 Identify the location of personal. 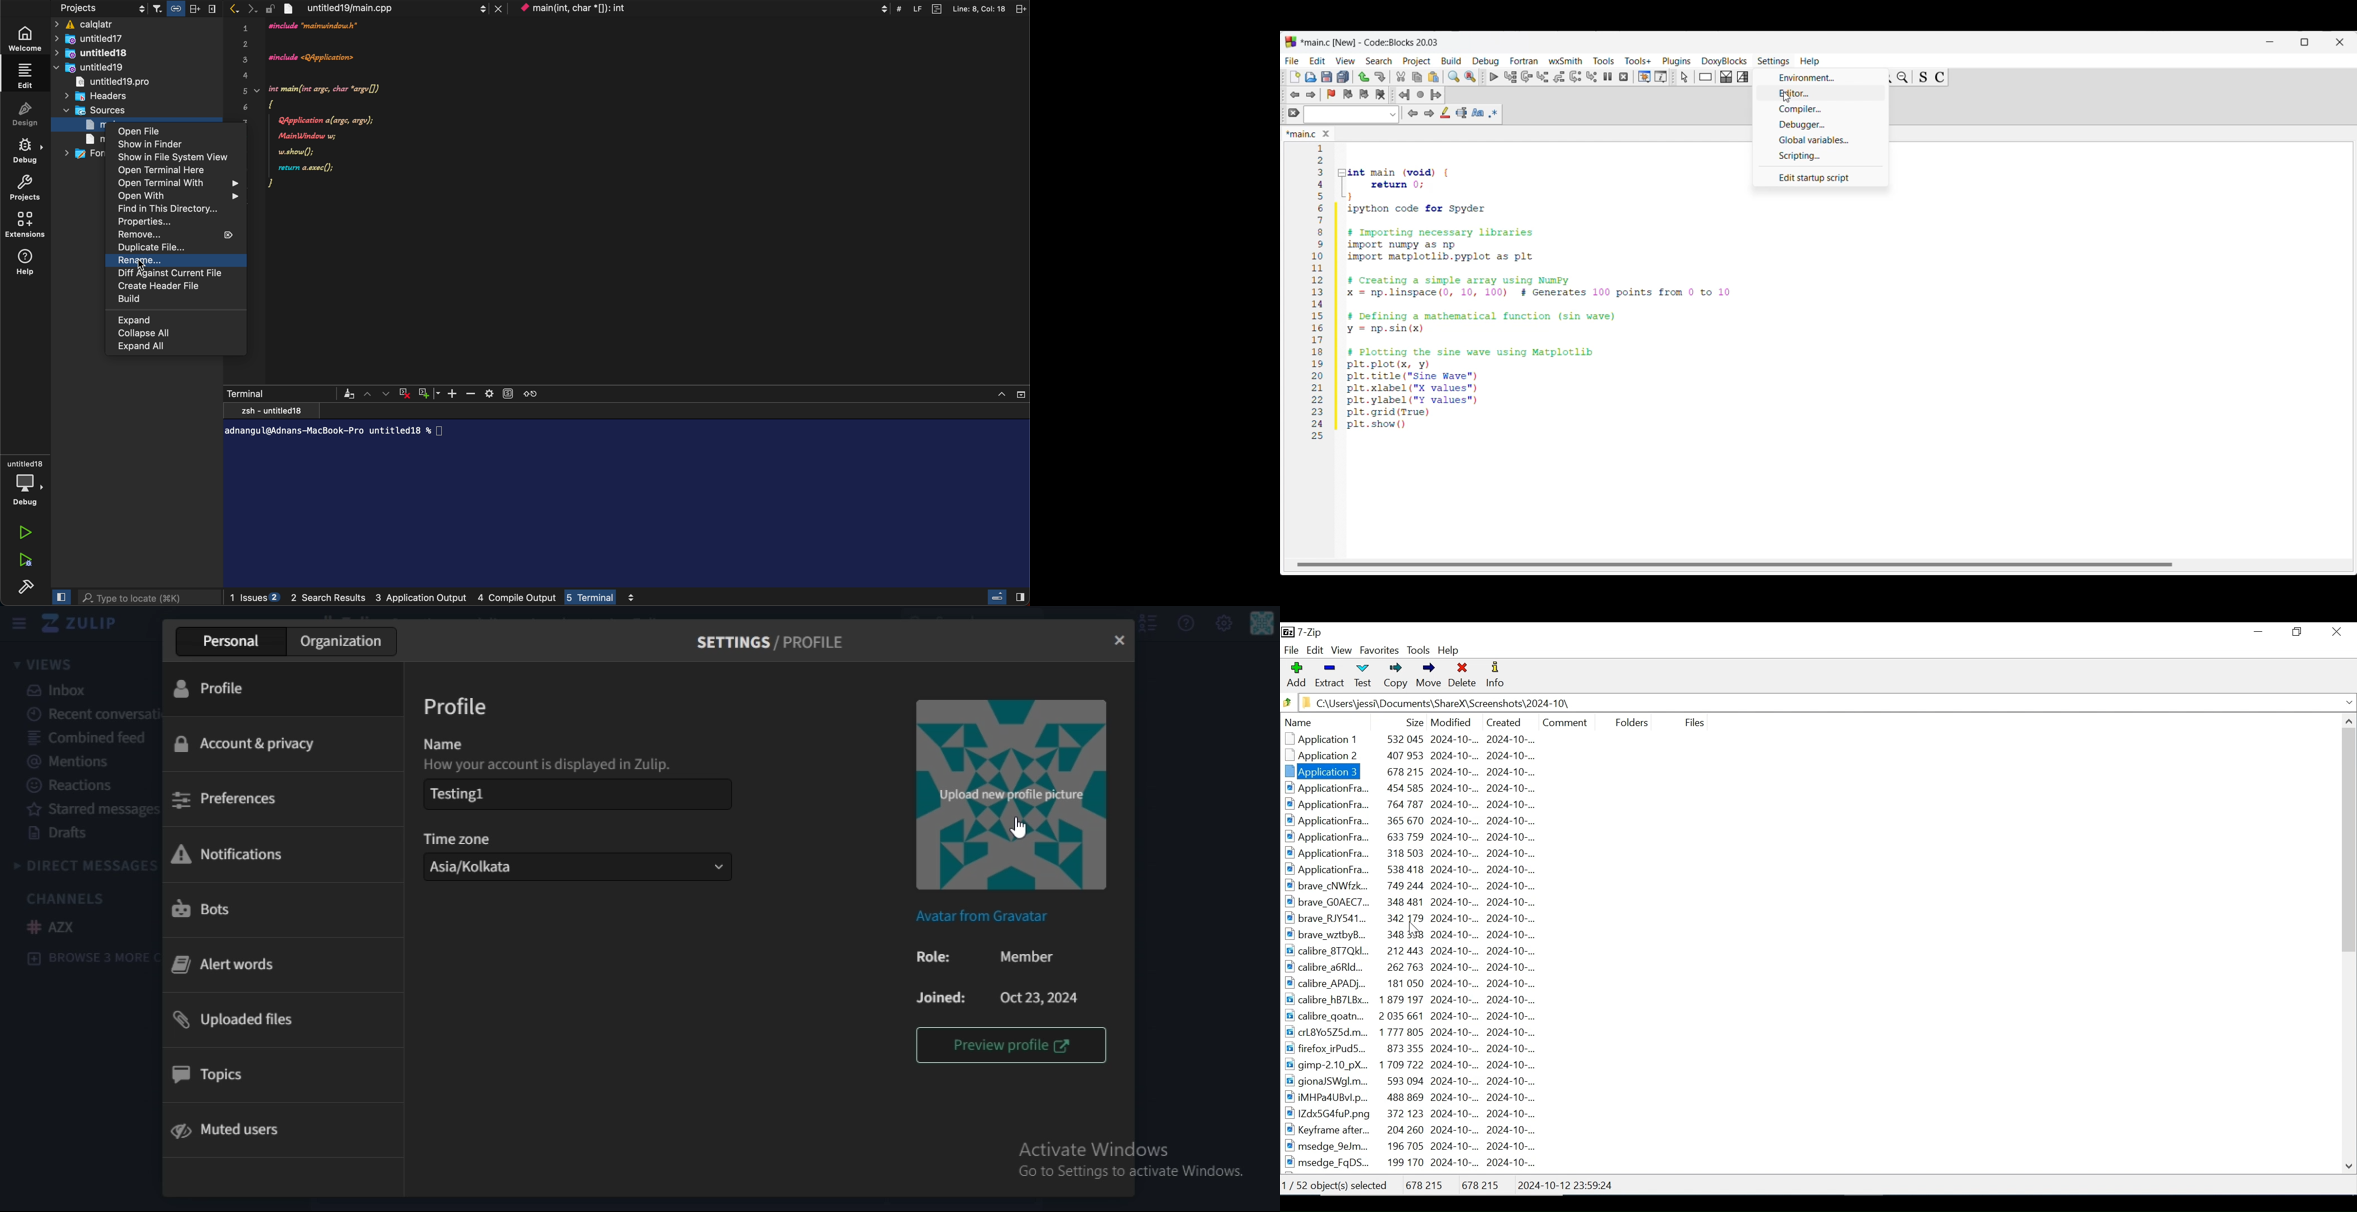
(235, 641).